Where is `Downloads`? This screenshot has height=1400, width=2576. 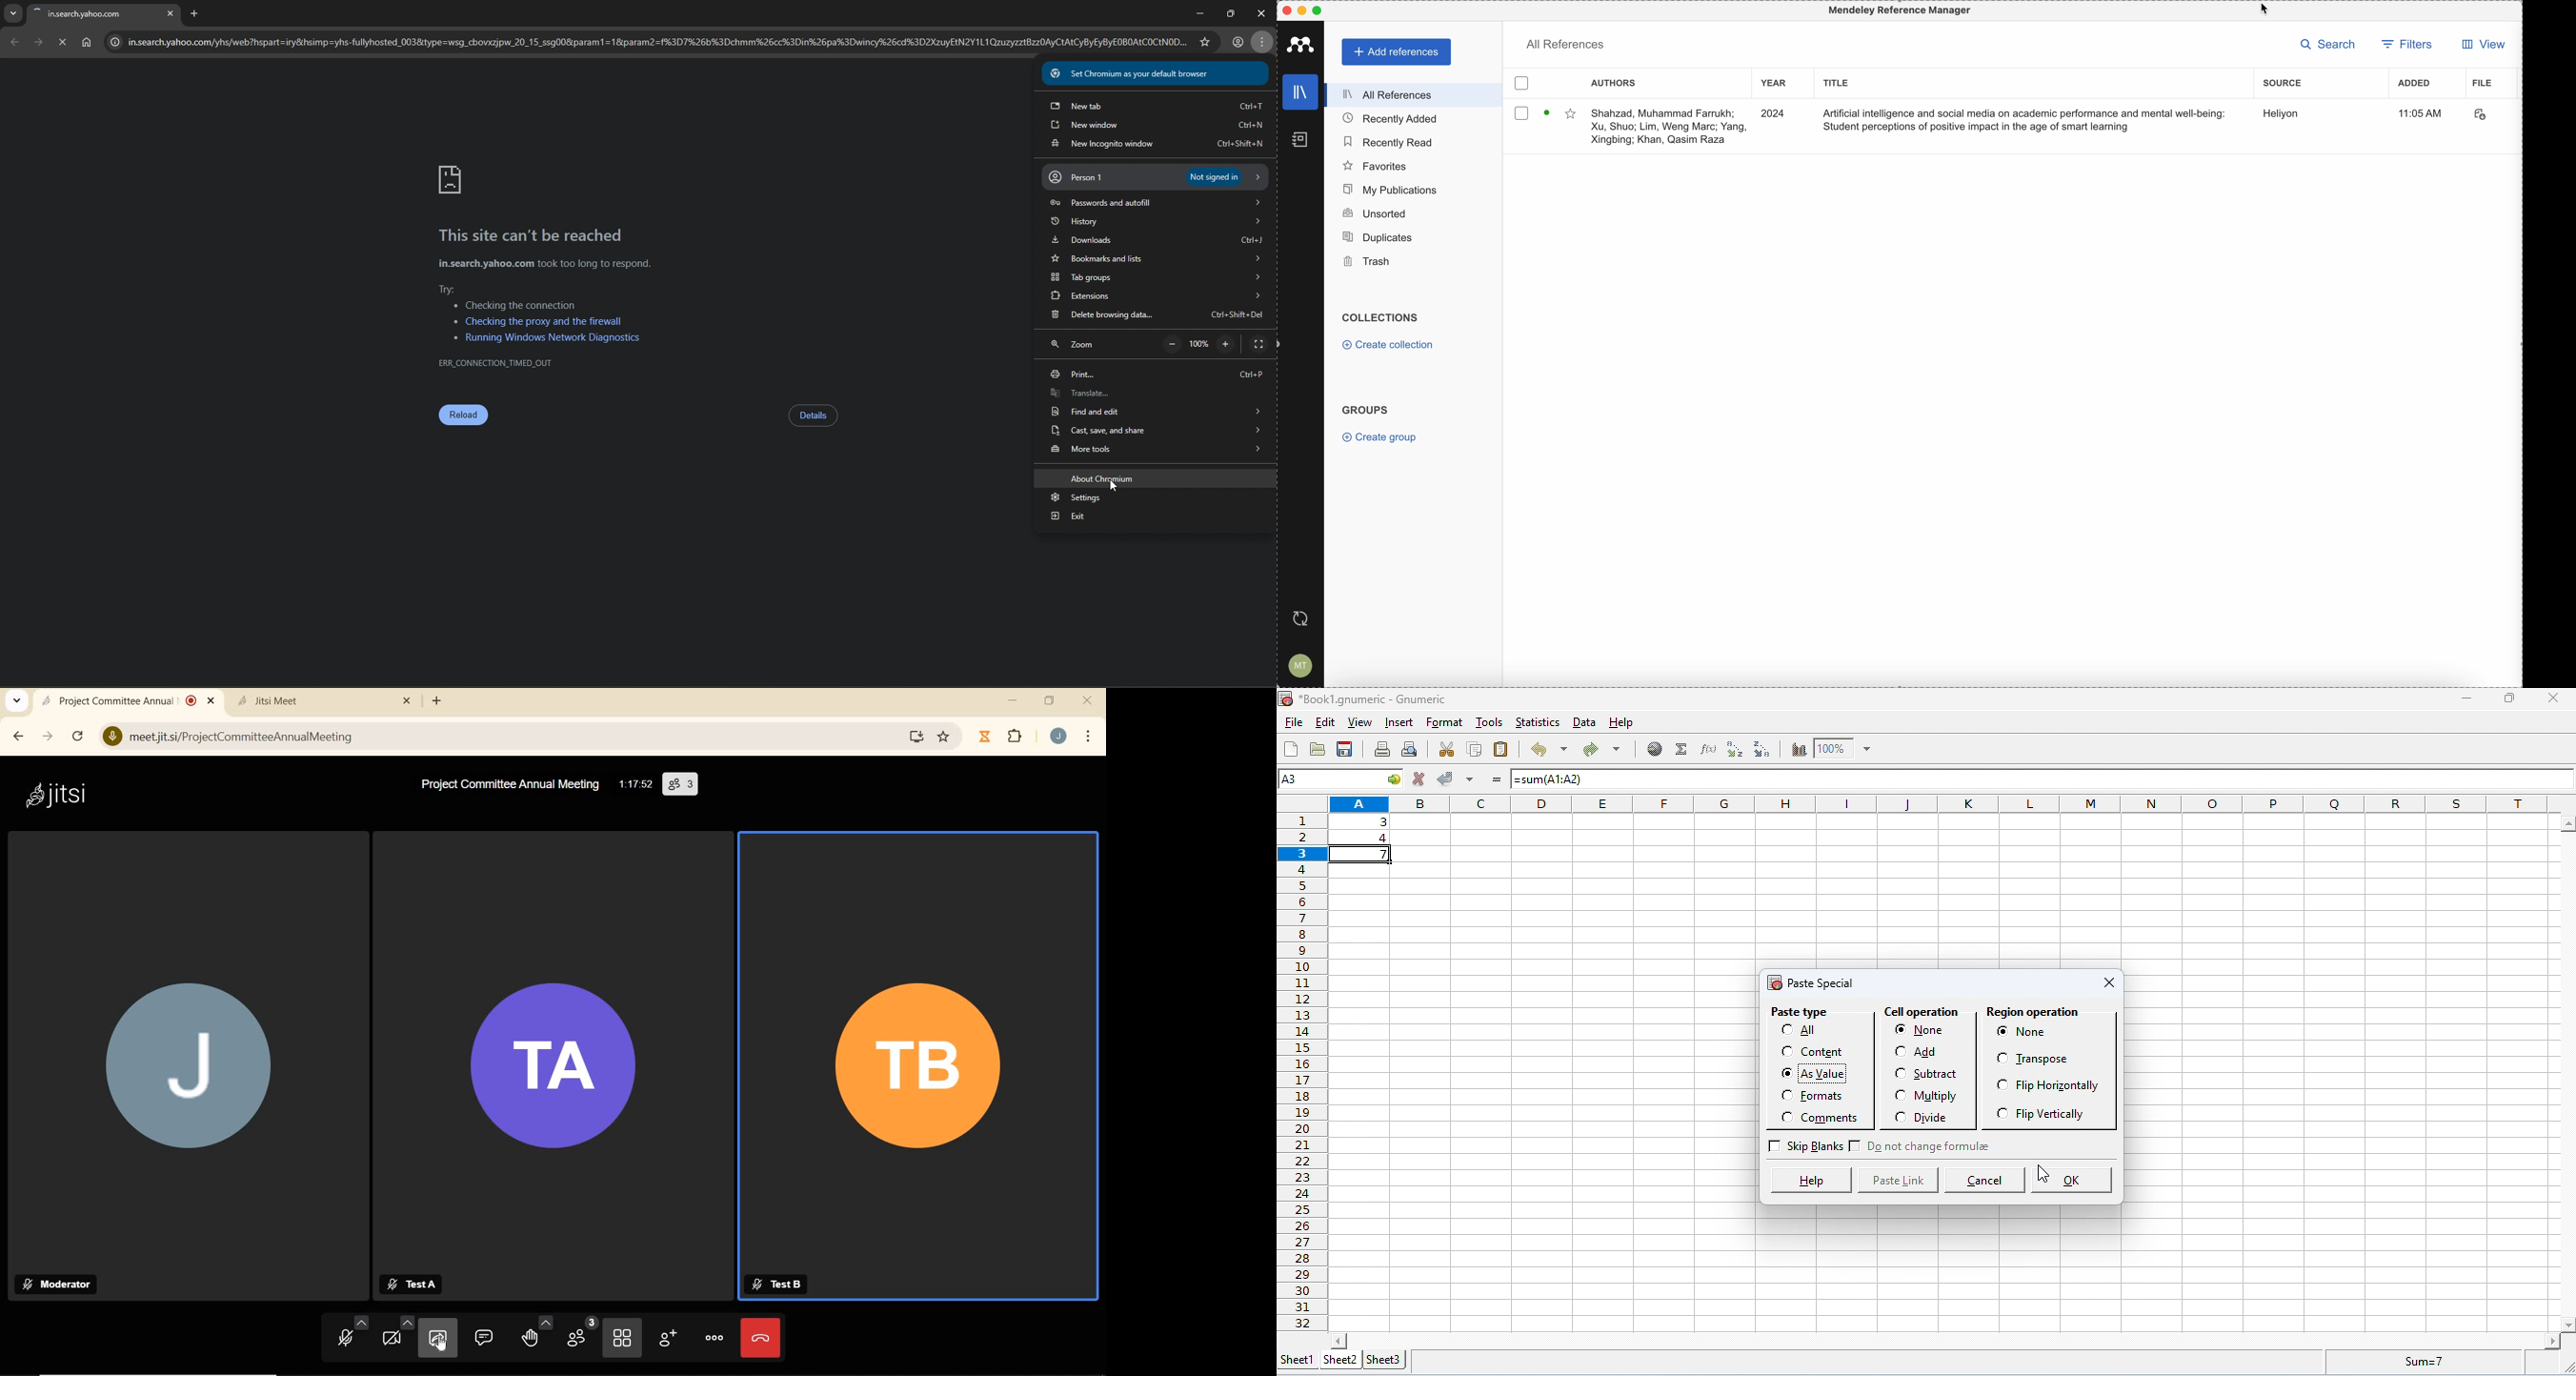
Downloads is located at coordinates (1158, 242).